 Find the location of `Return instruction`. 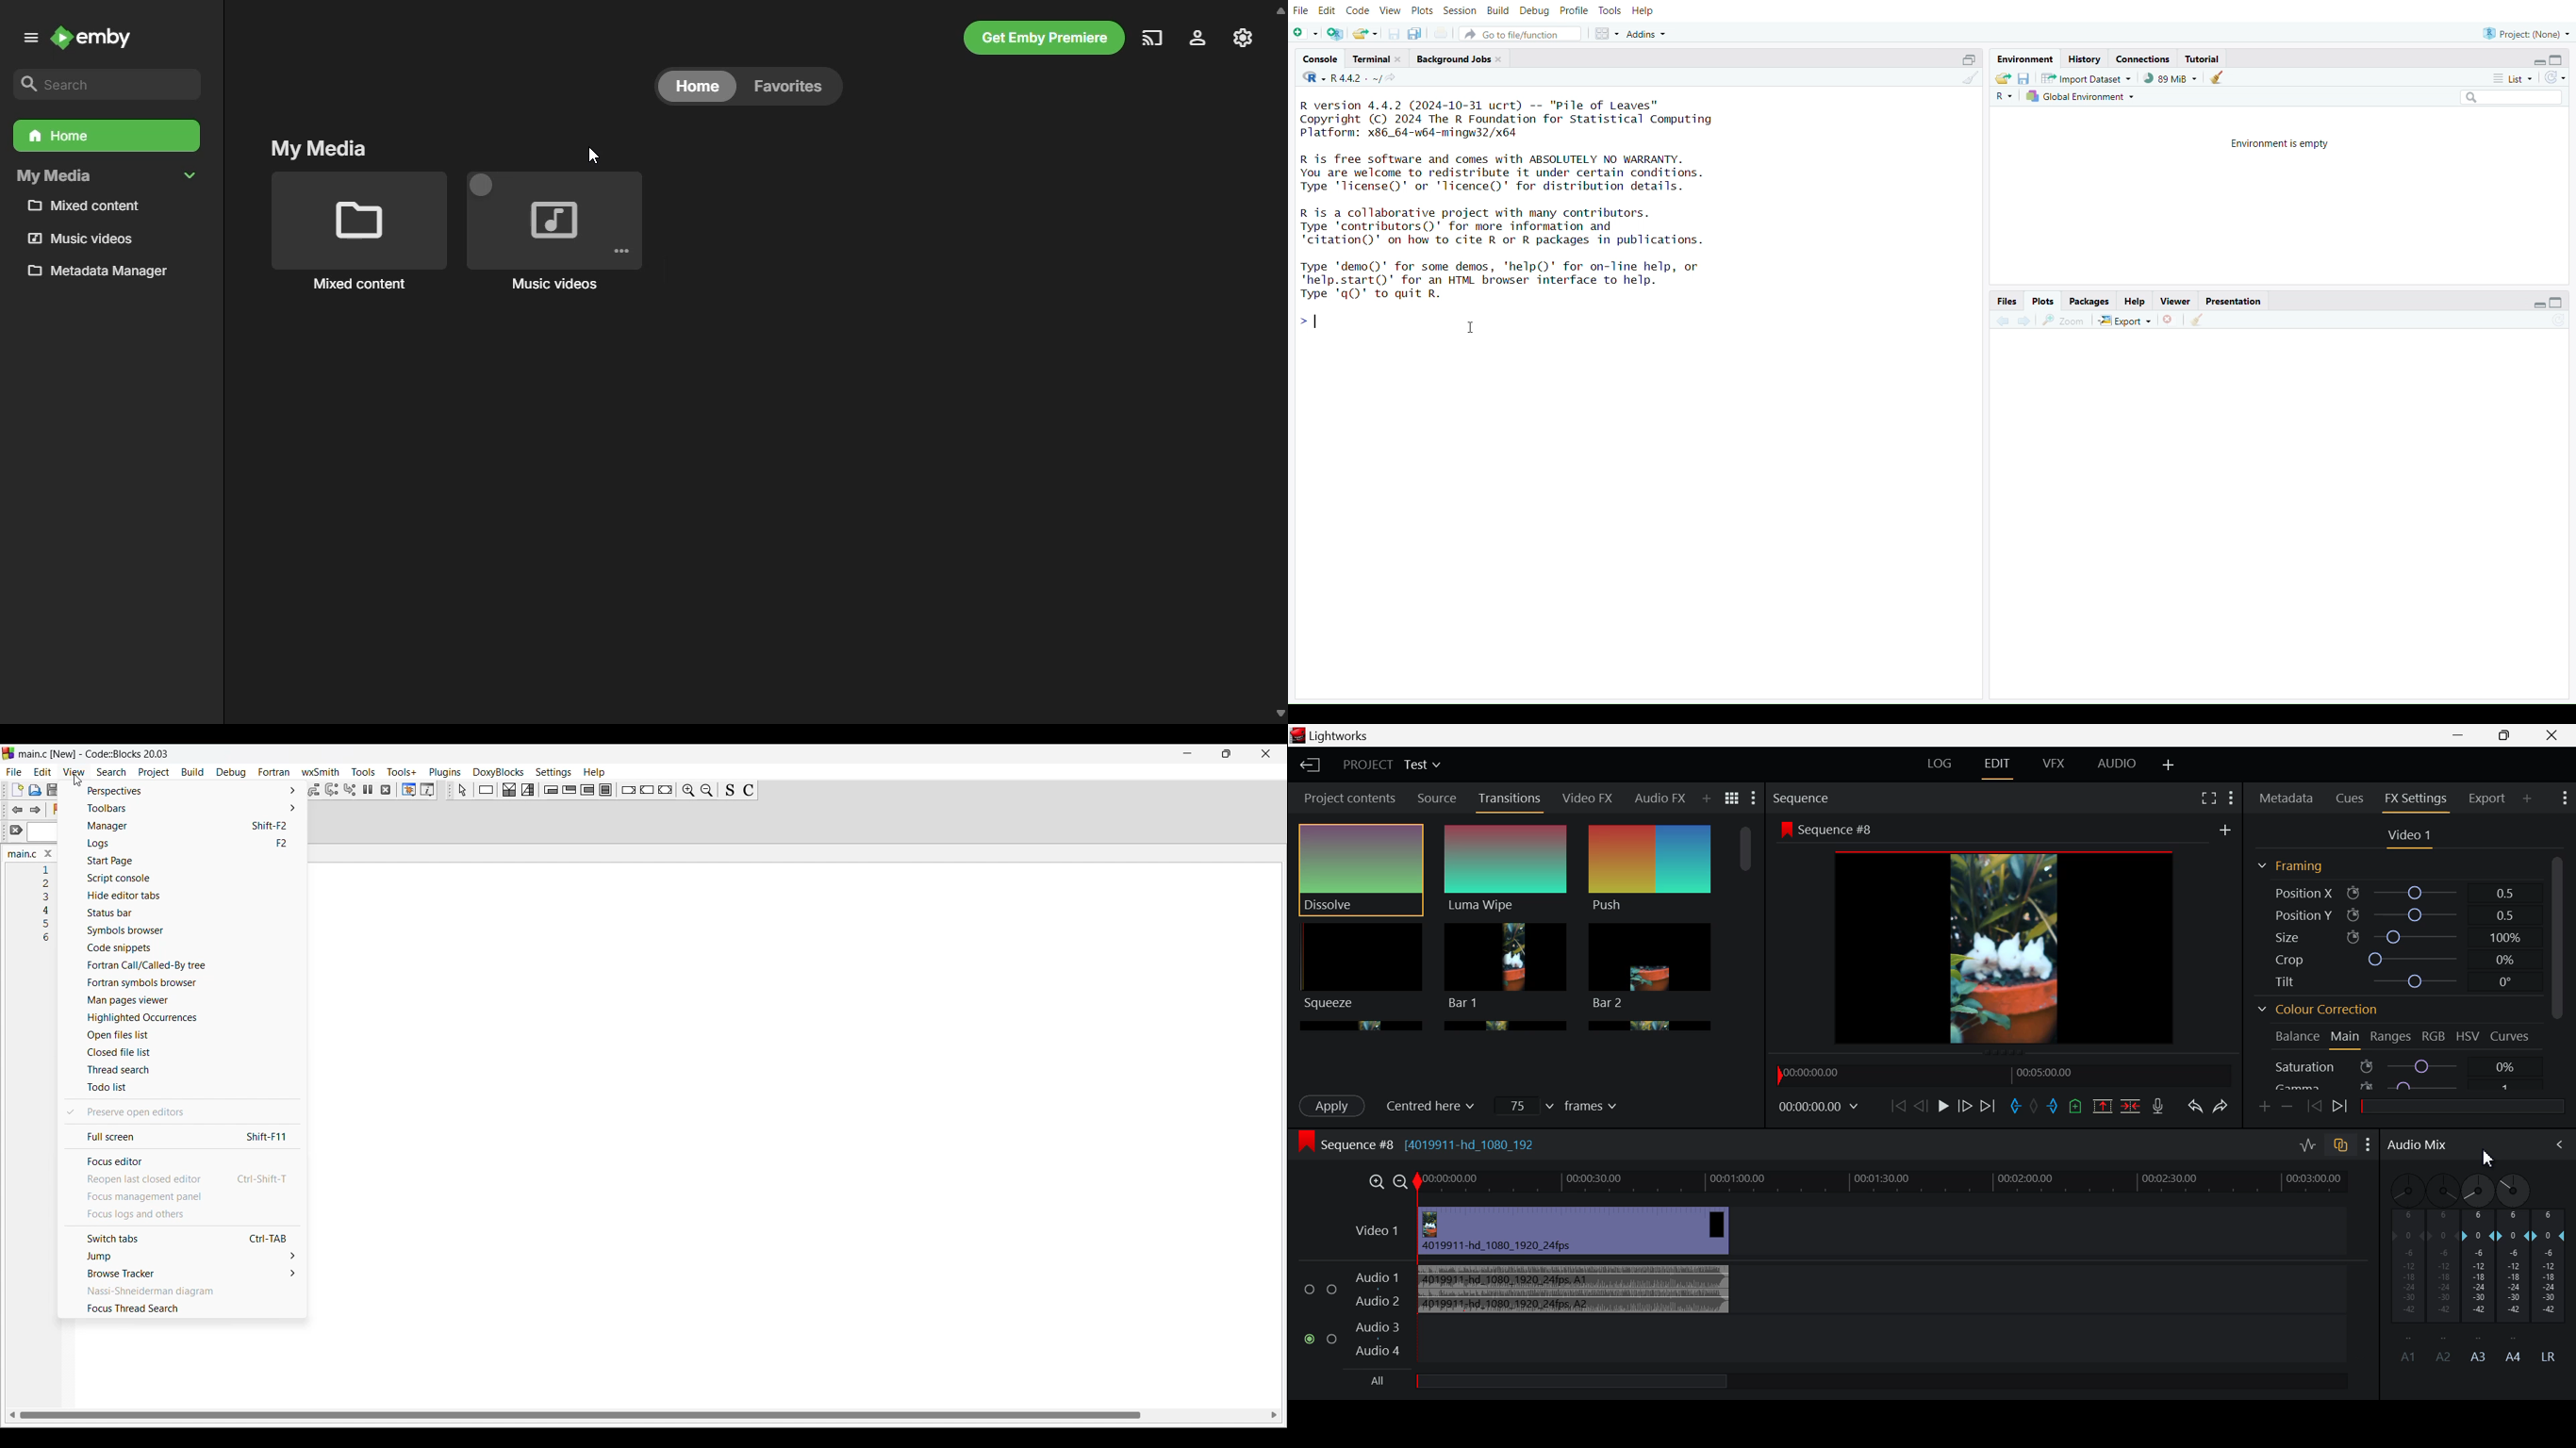

Return instruction is located at coordinates (665, 790).